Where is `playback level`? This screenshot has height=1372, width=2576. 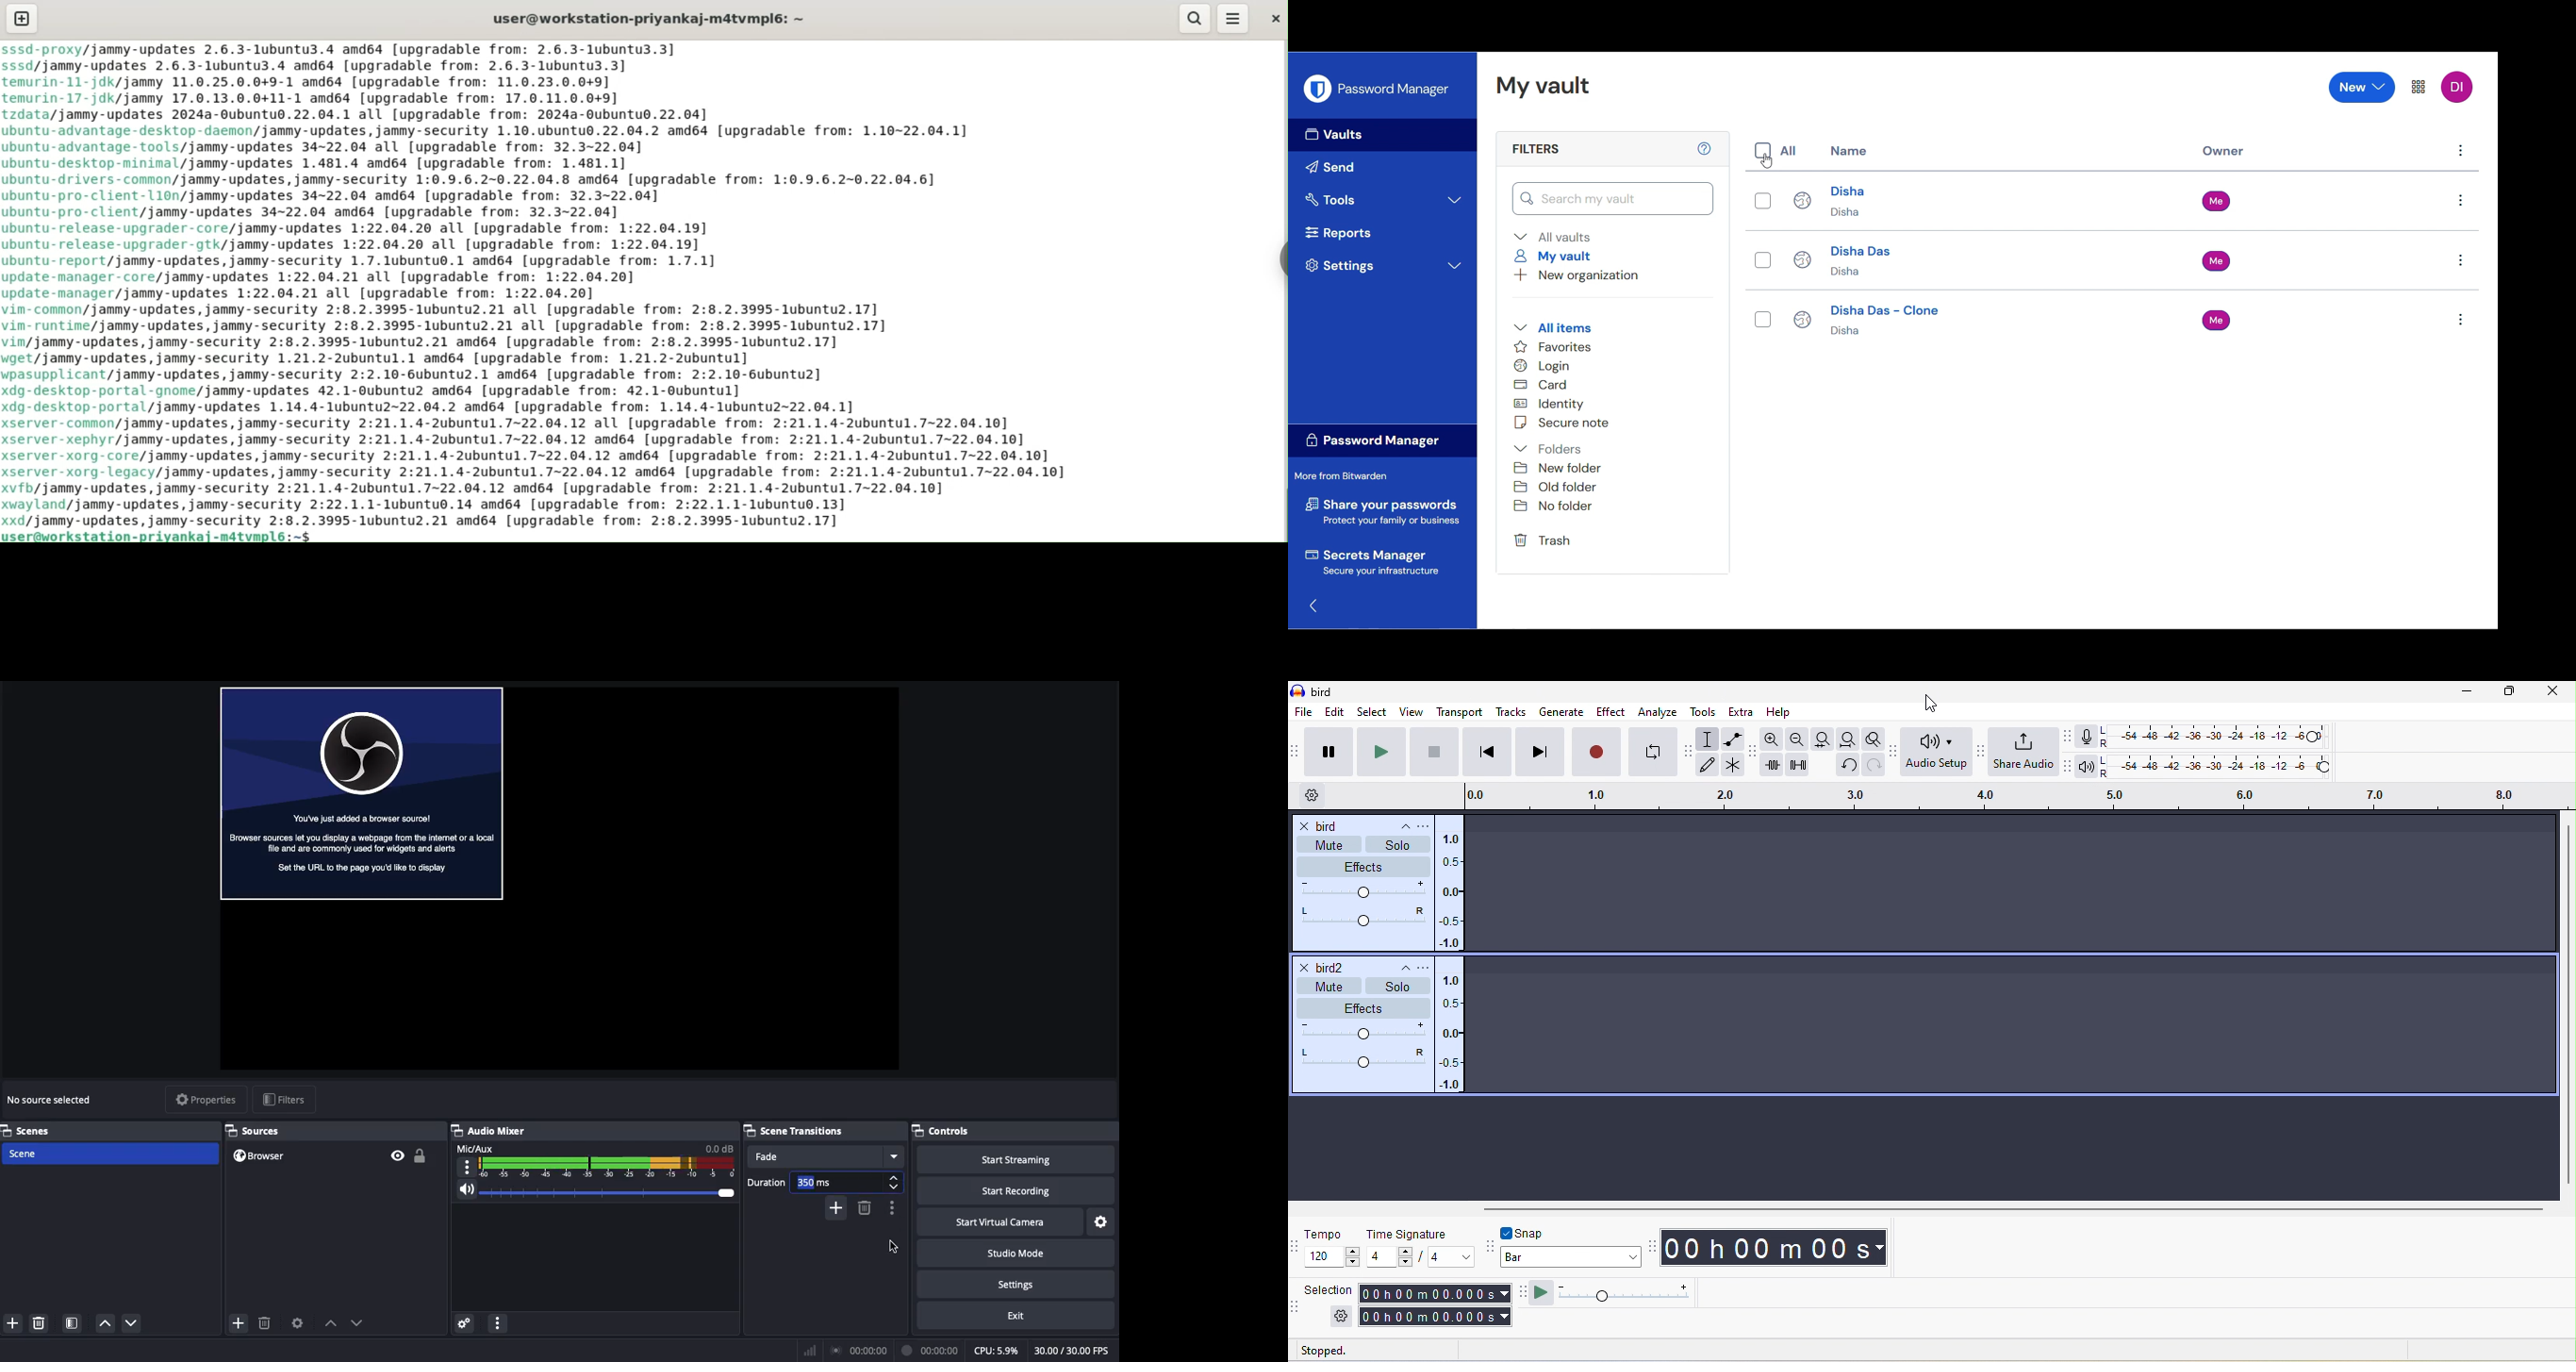 playback level is located at coordinates (2221, 767).